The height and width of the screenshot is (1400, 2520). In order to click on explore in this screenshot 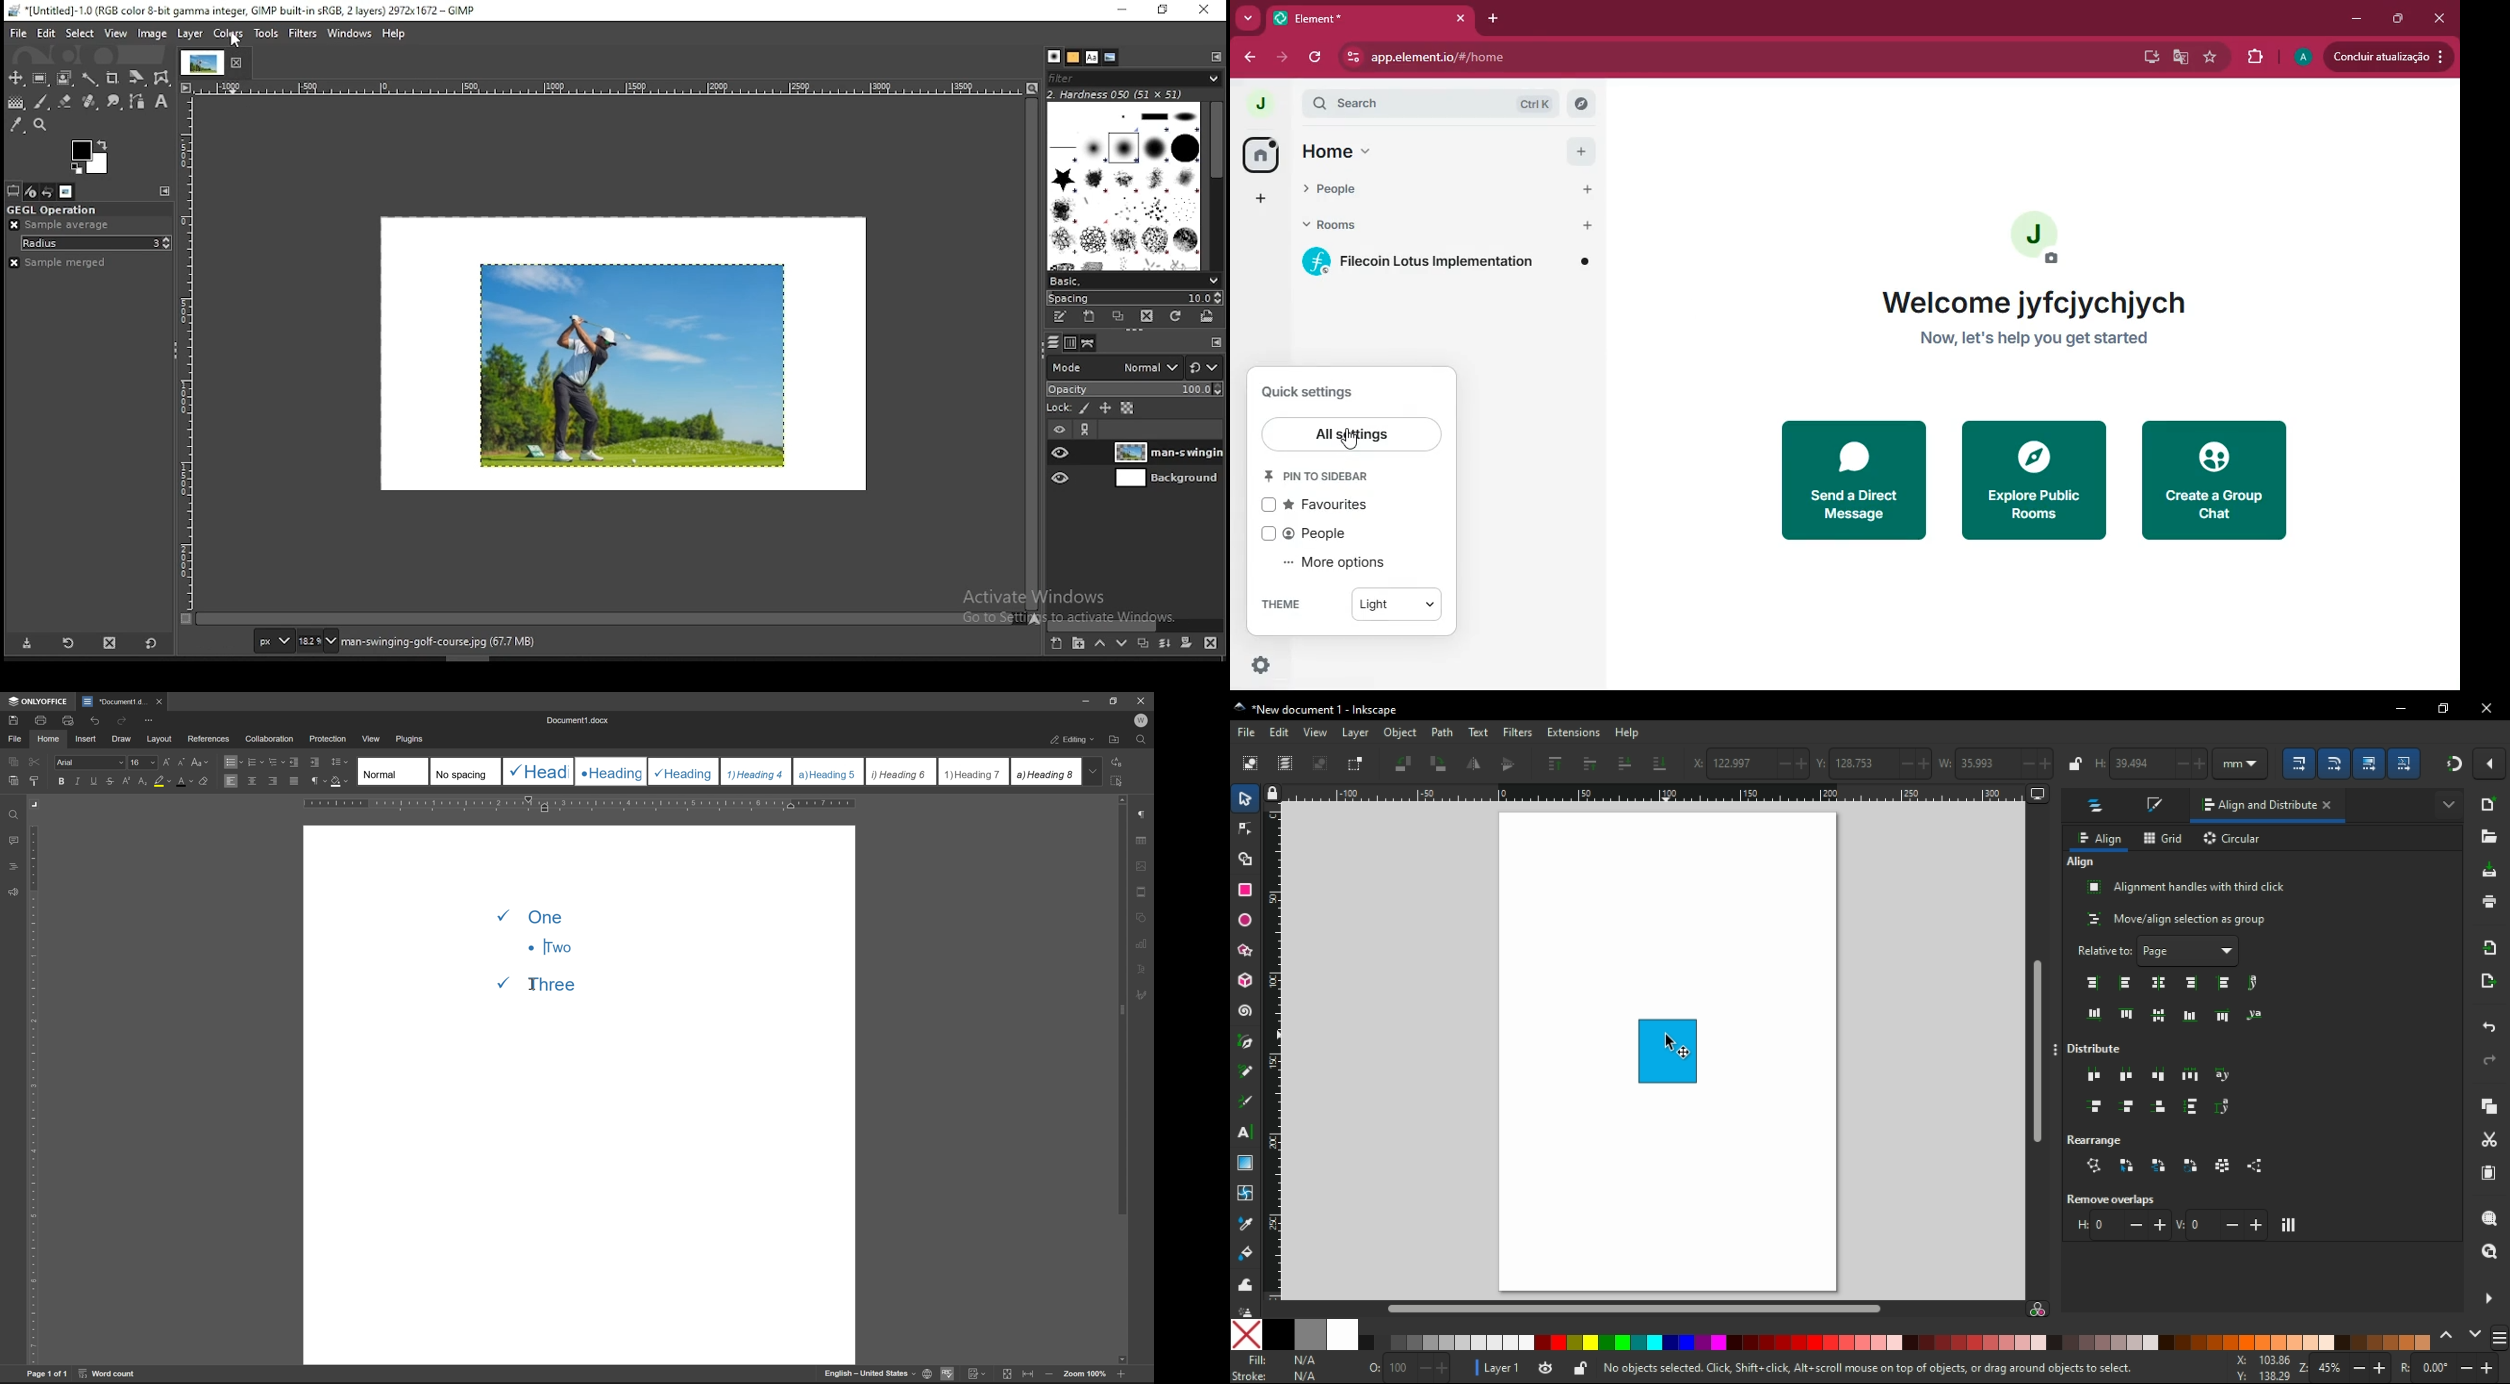, I will do `click(2033, 480)`.